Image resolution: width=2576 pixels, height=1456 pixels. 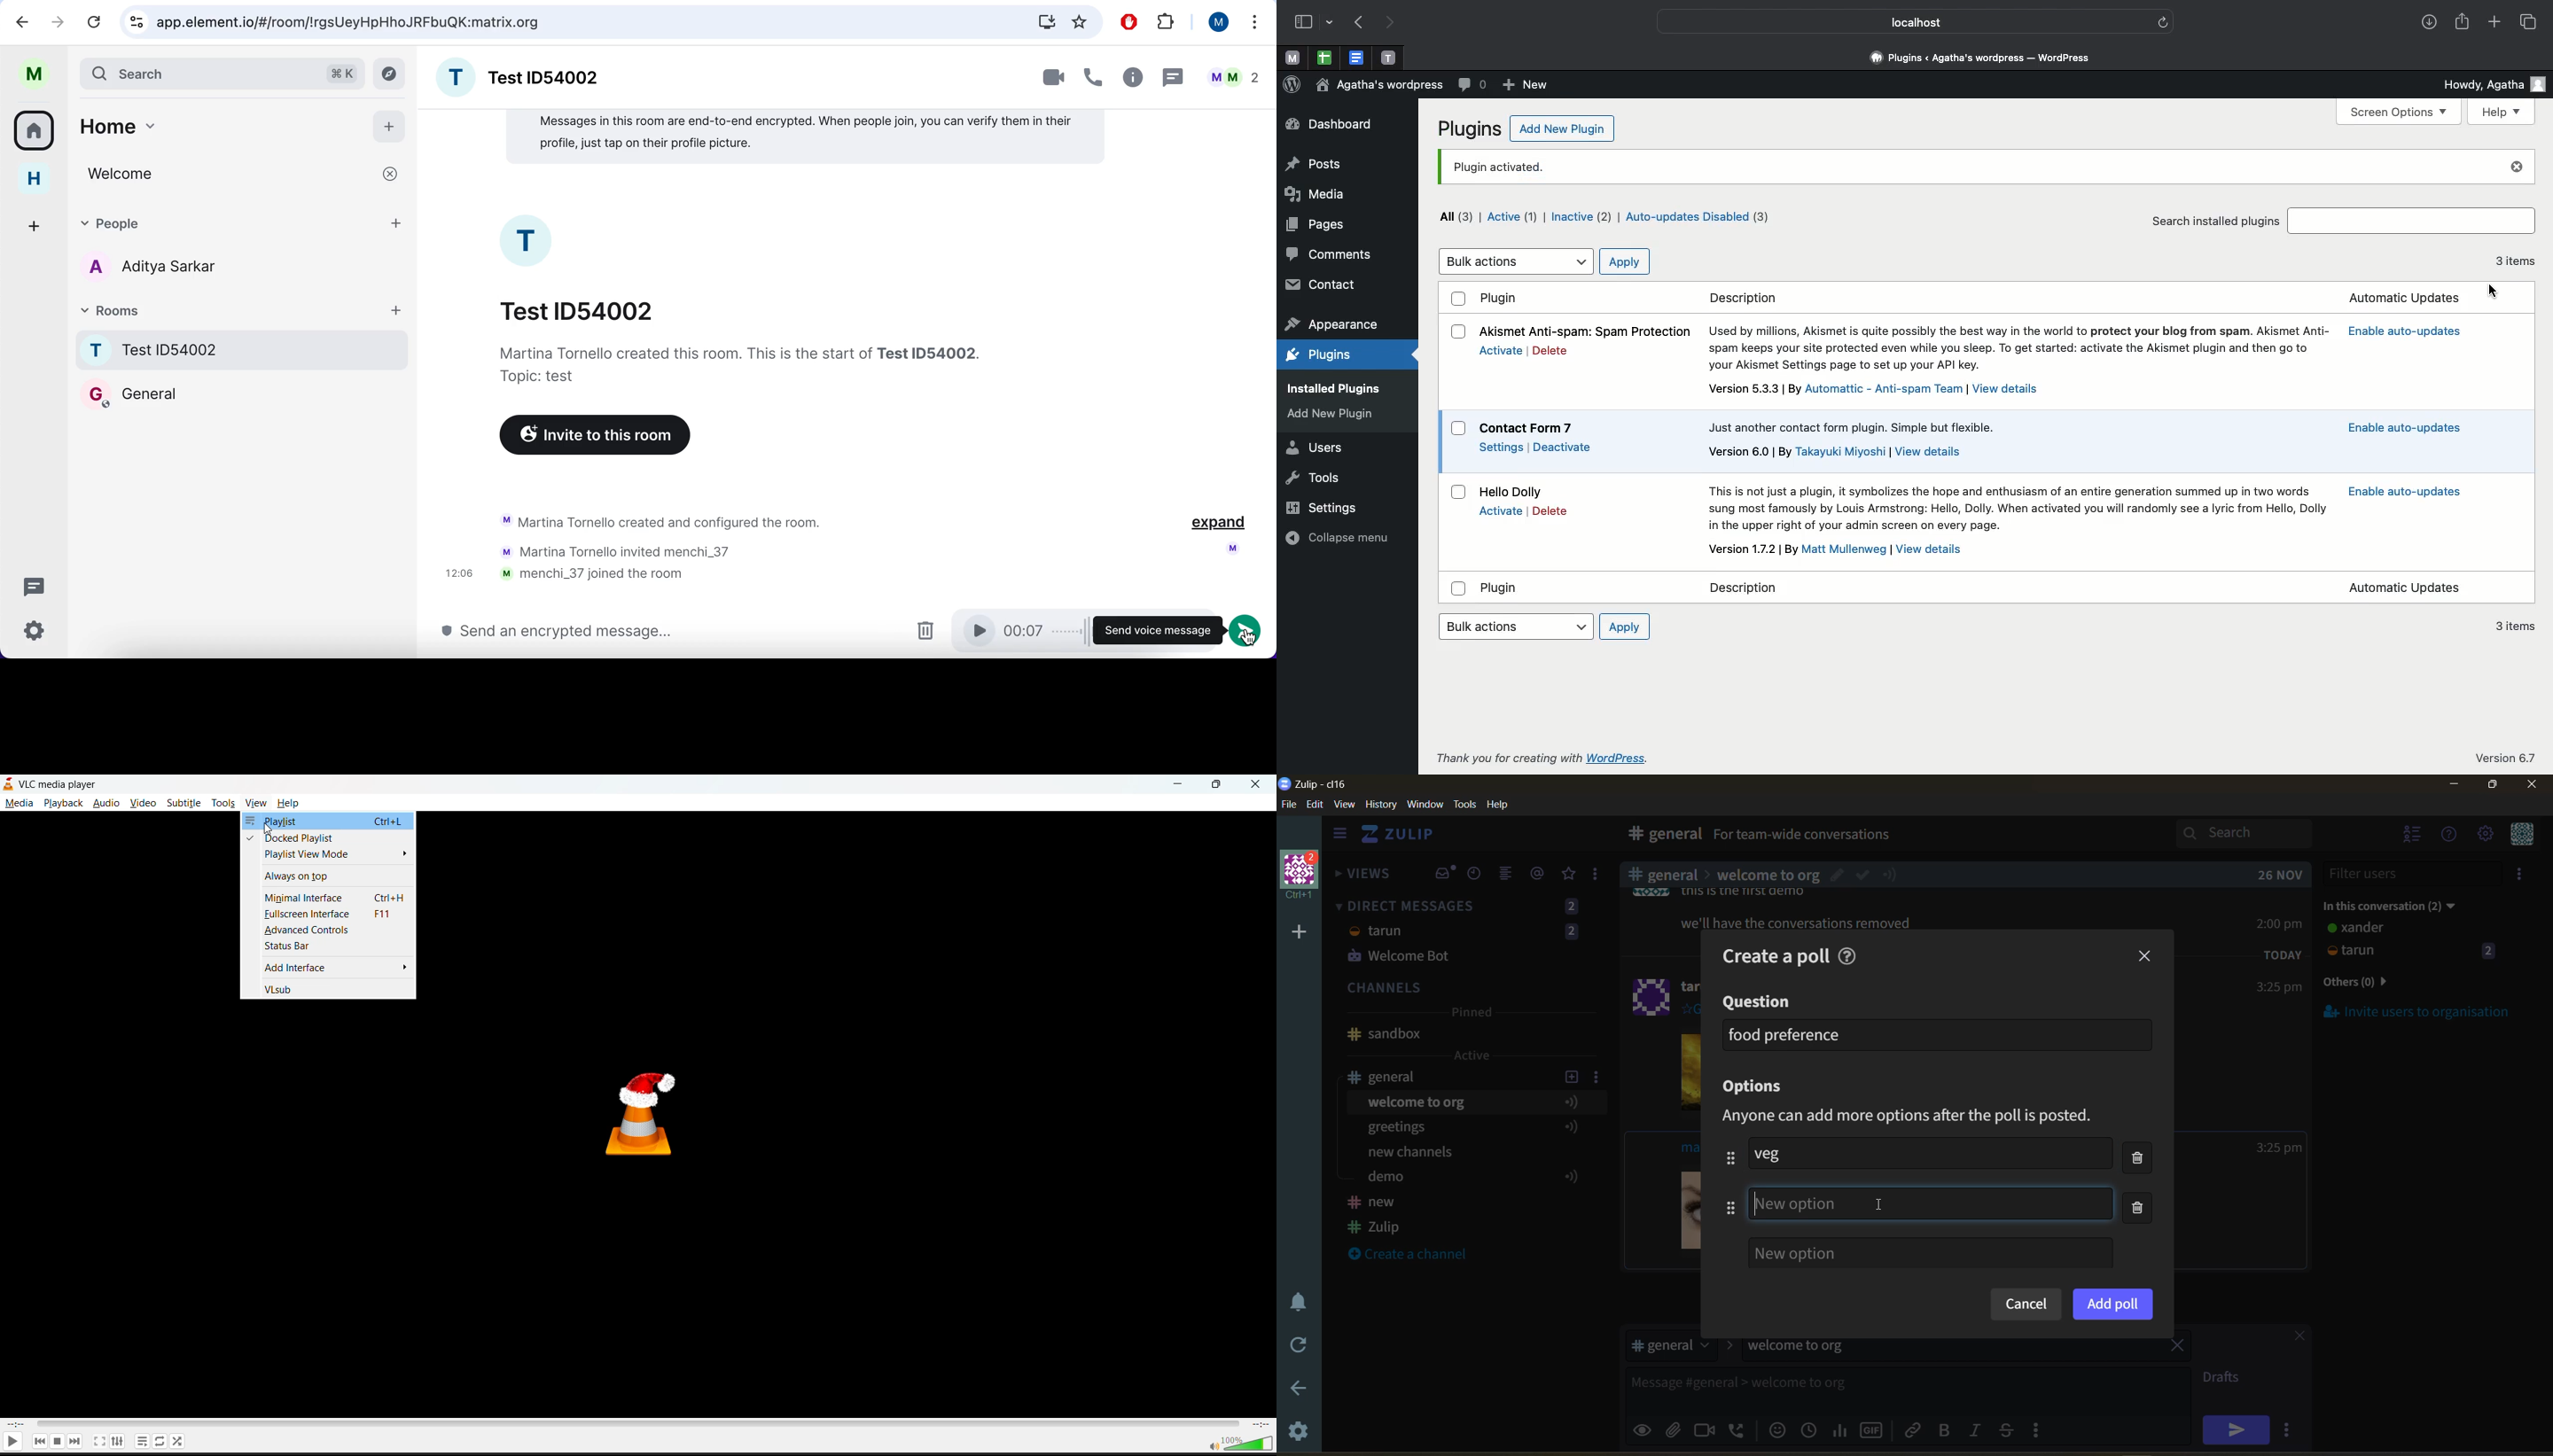 What do you see at coordinates (32, 586) in the screenshot?
I see `threads` at bounding box center [32, 586].